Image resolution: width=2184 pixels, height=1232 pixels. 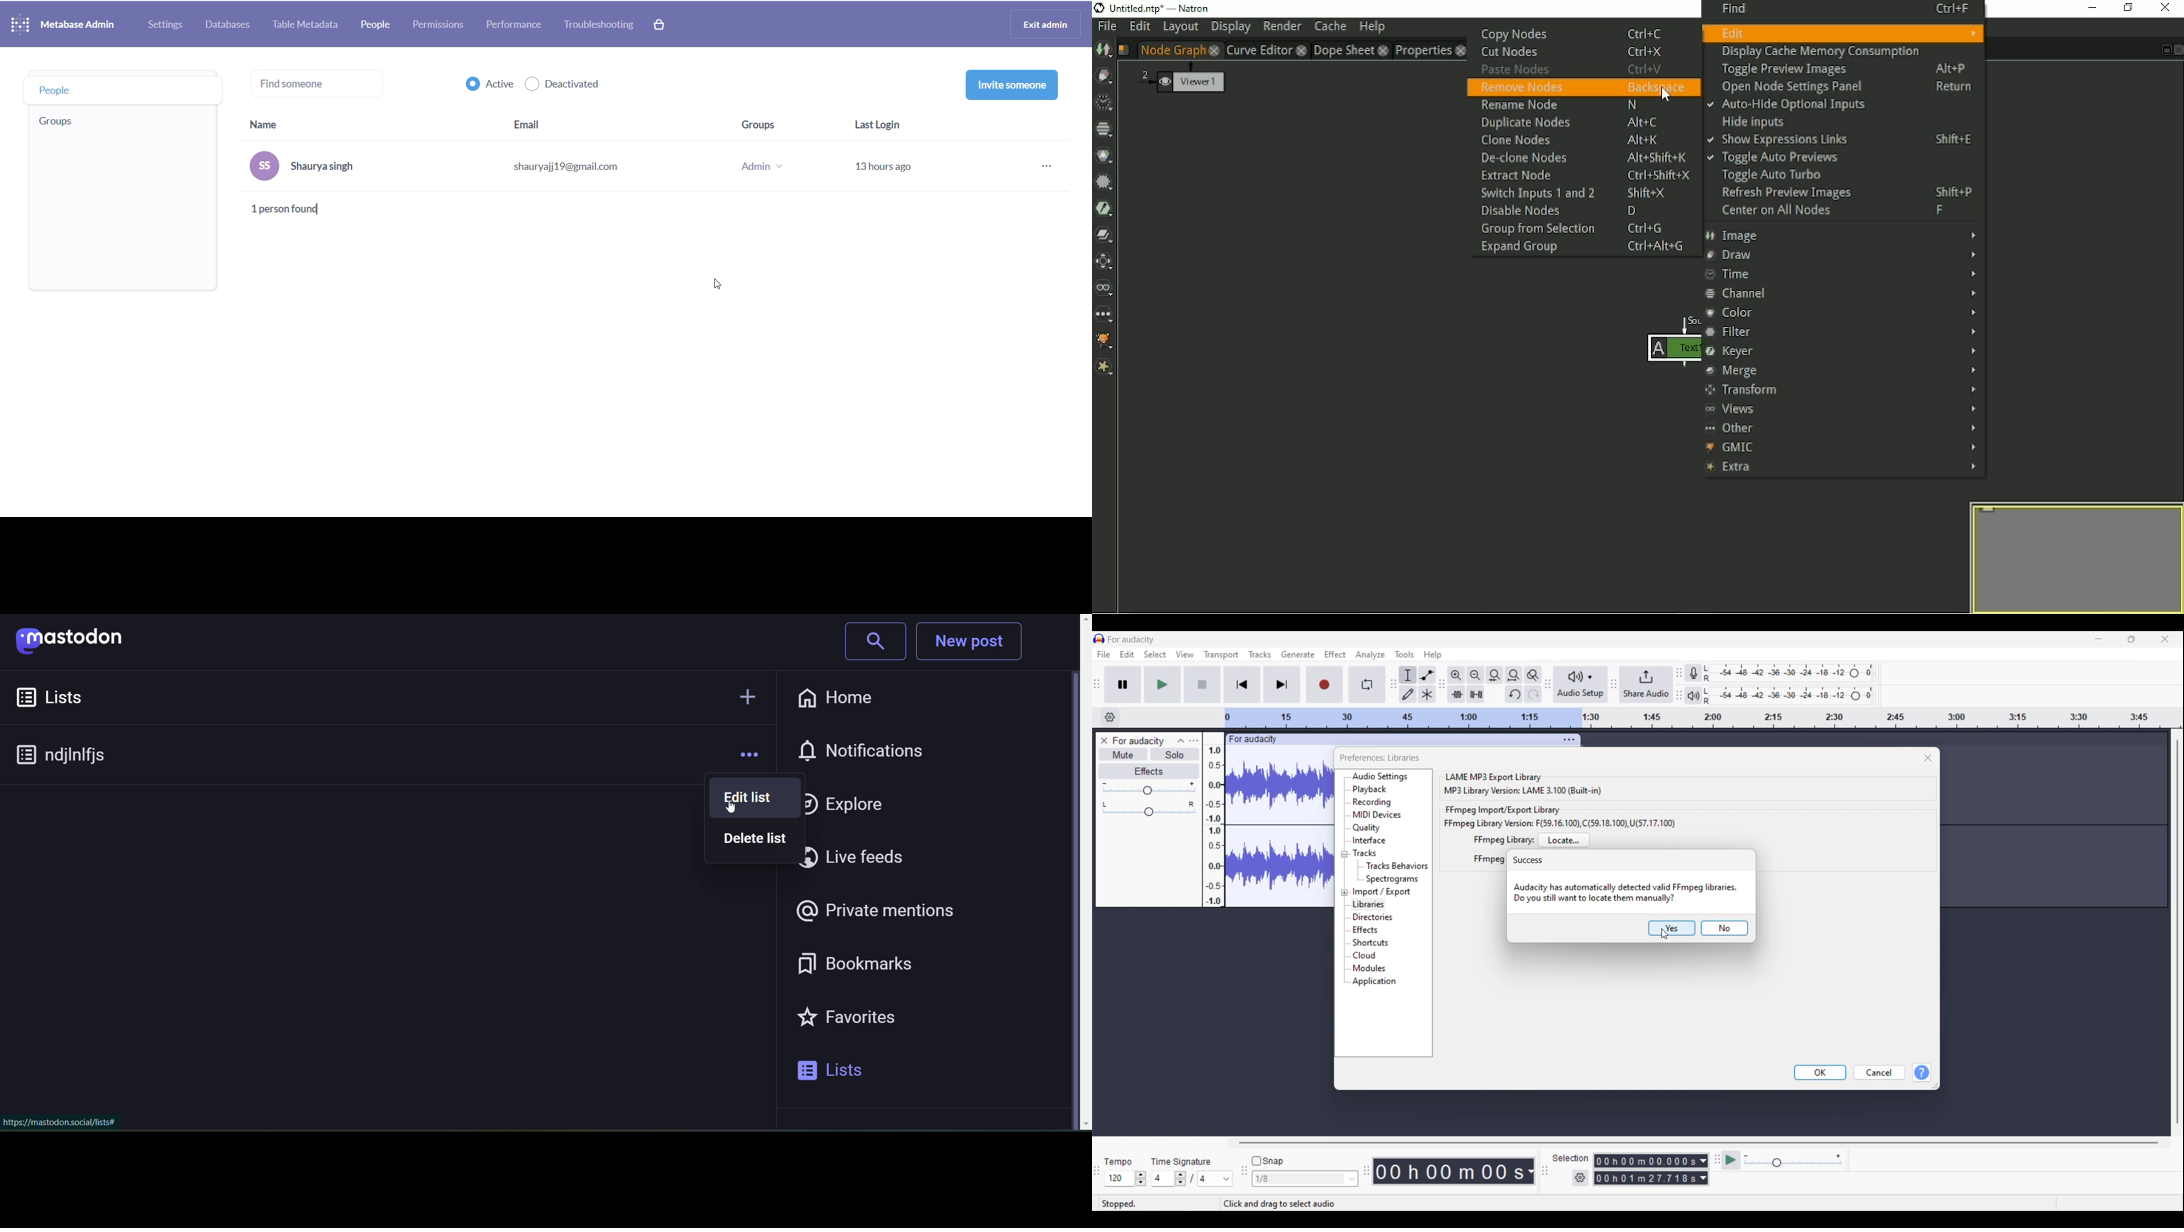 What do you see at coordinates (1305, 1179) in the screenshot?
I see `Snap options` at bounding box center [1305, 1179].